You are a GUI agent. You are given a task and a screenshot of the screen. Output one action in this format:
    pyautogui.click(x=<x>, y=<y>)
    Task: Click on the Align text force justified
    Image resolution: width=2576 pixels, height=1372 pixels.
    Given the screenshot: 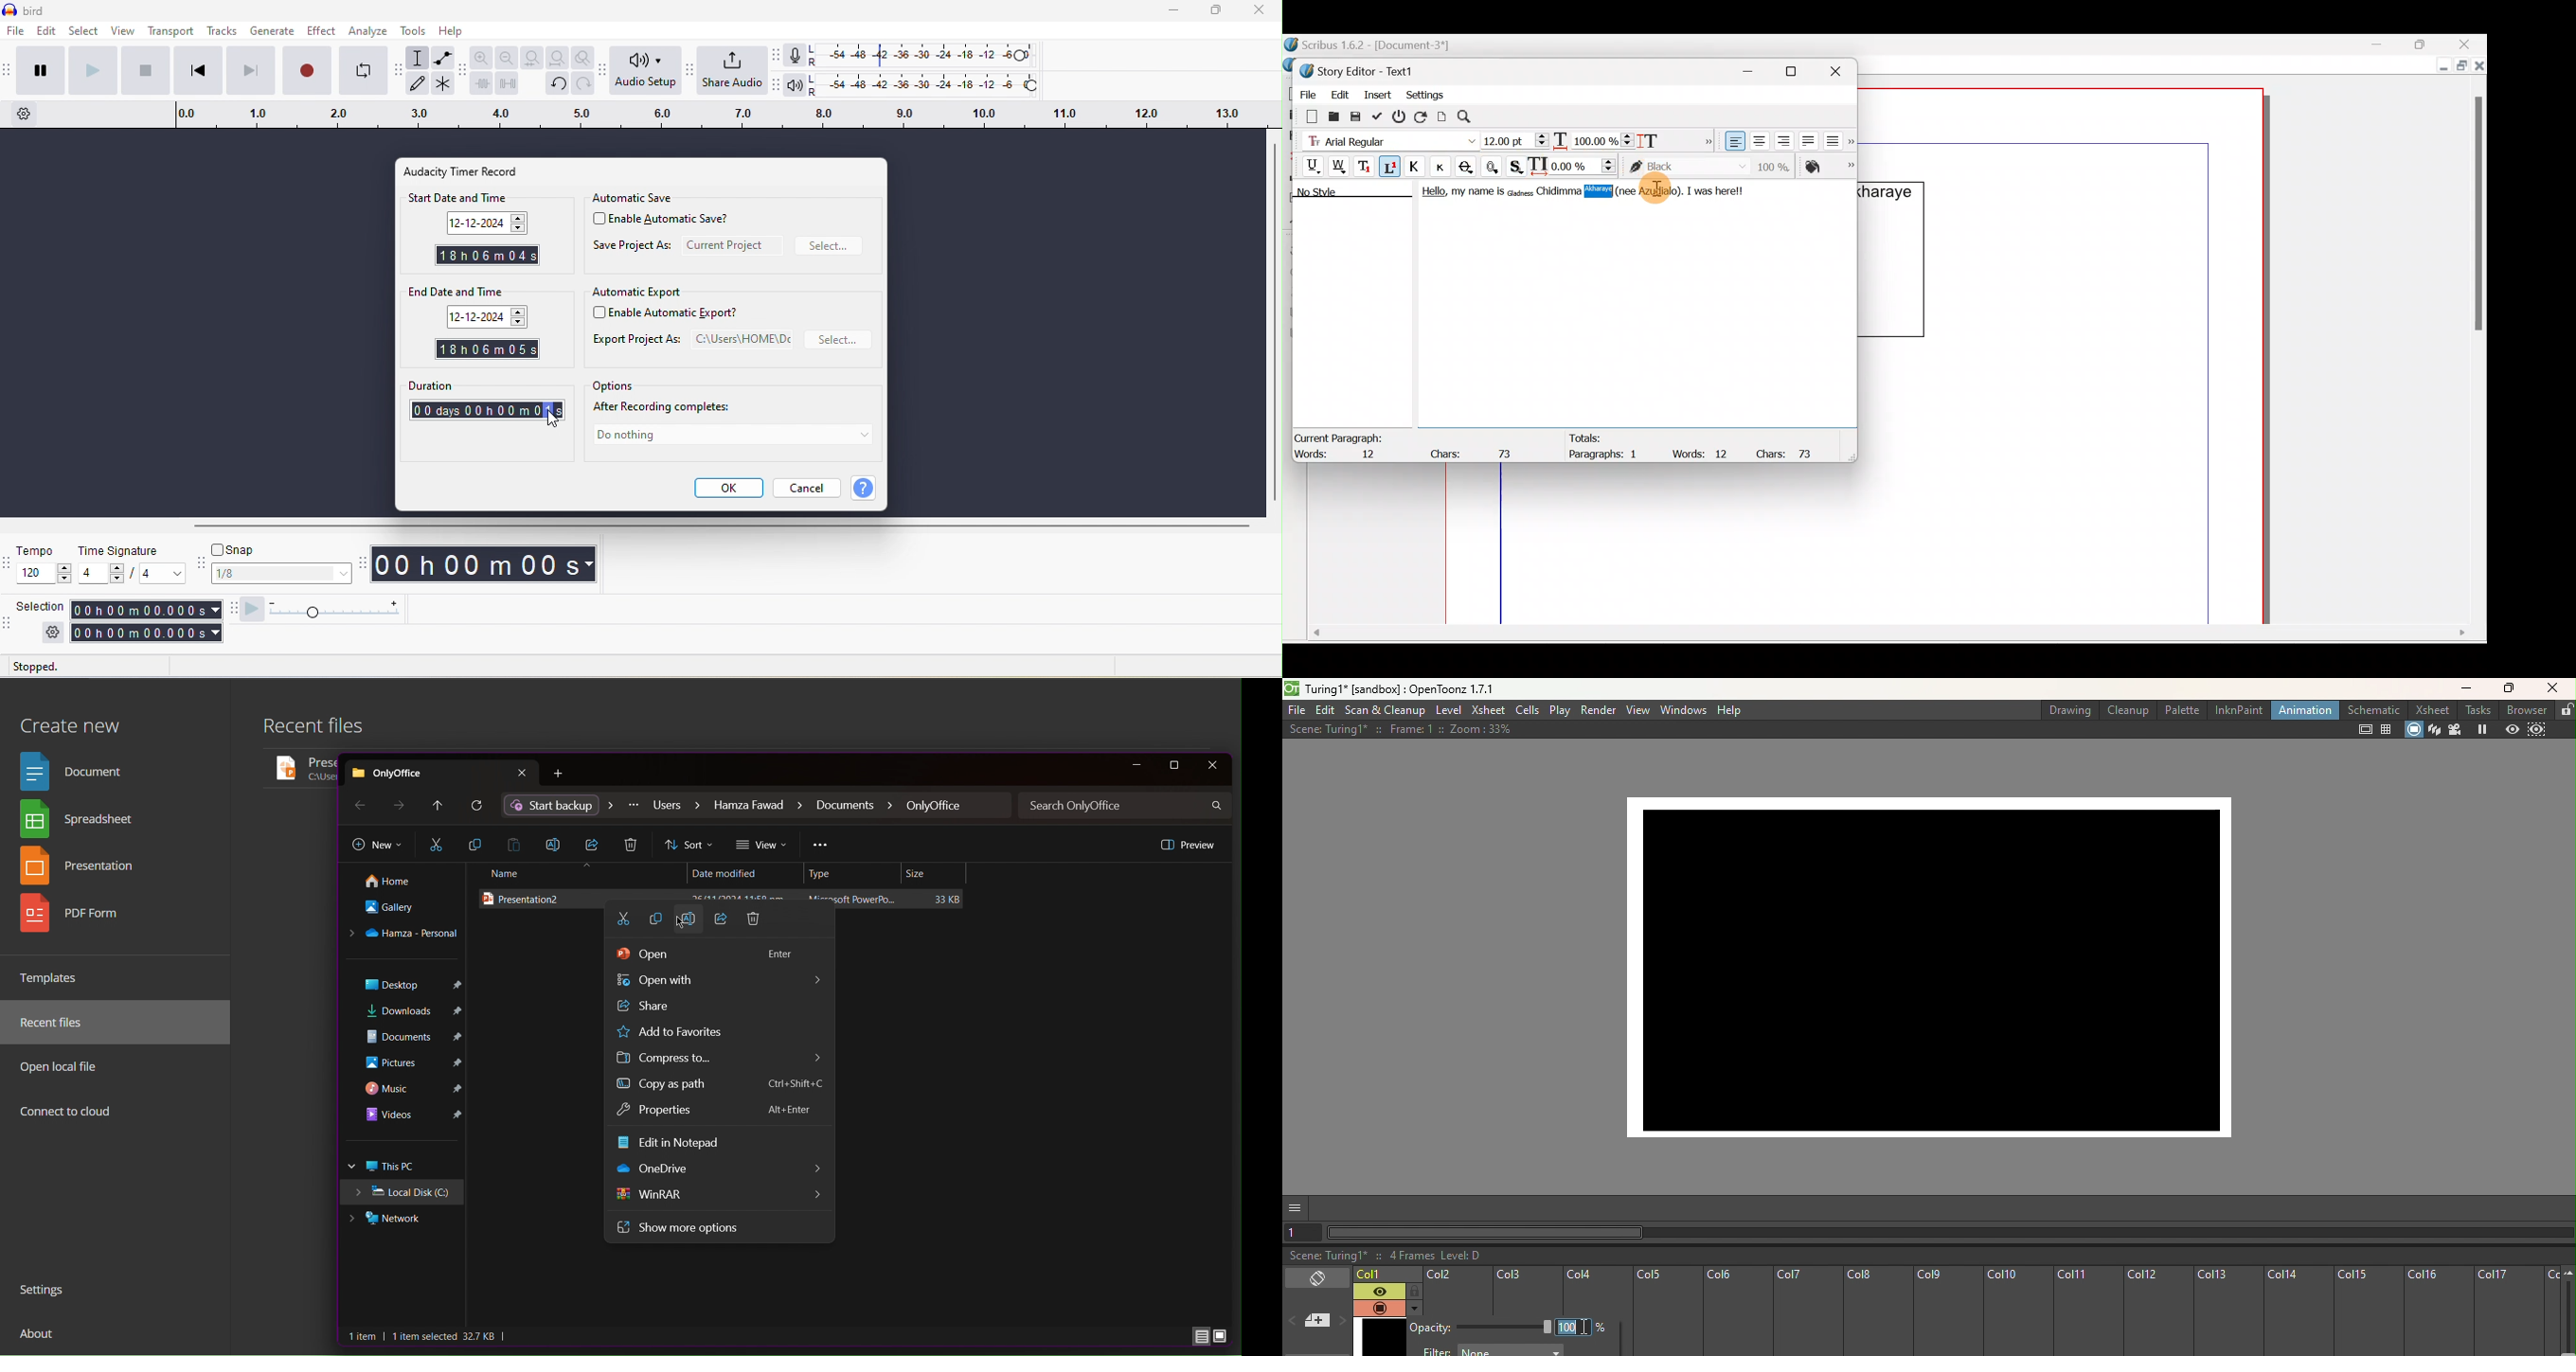 What is the action you would take?
    pyautogui.click(x=1837, y=138)
    